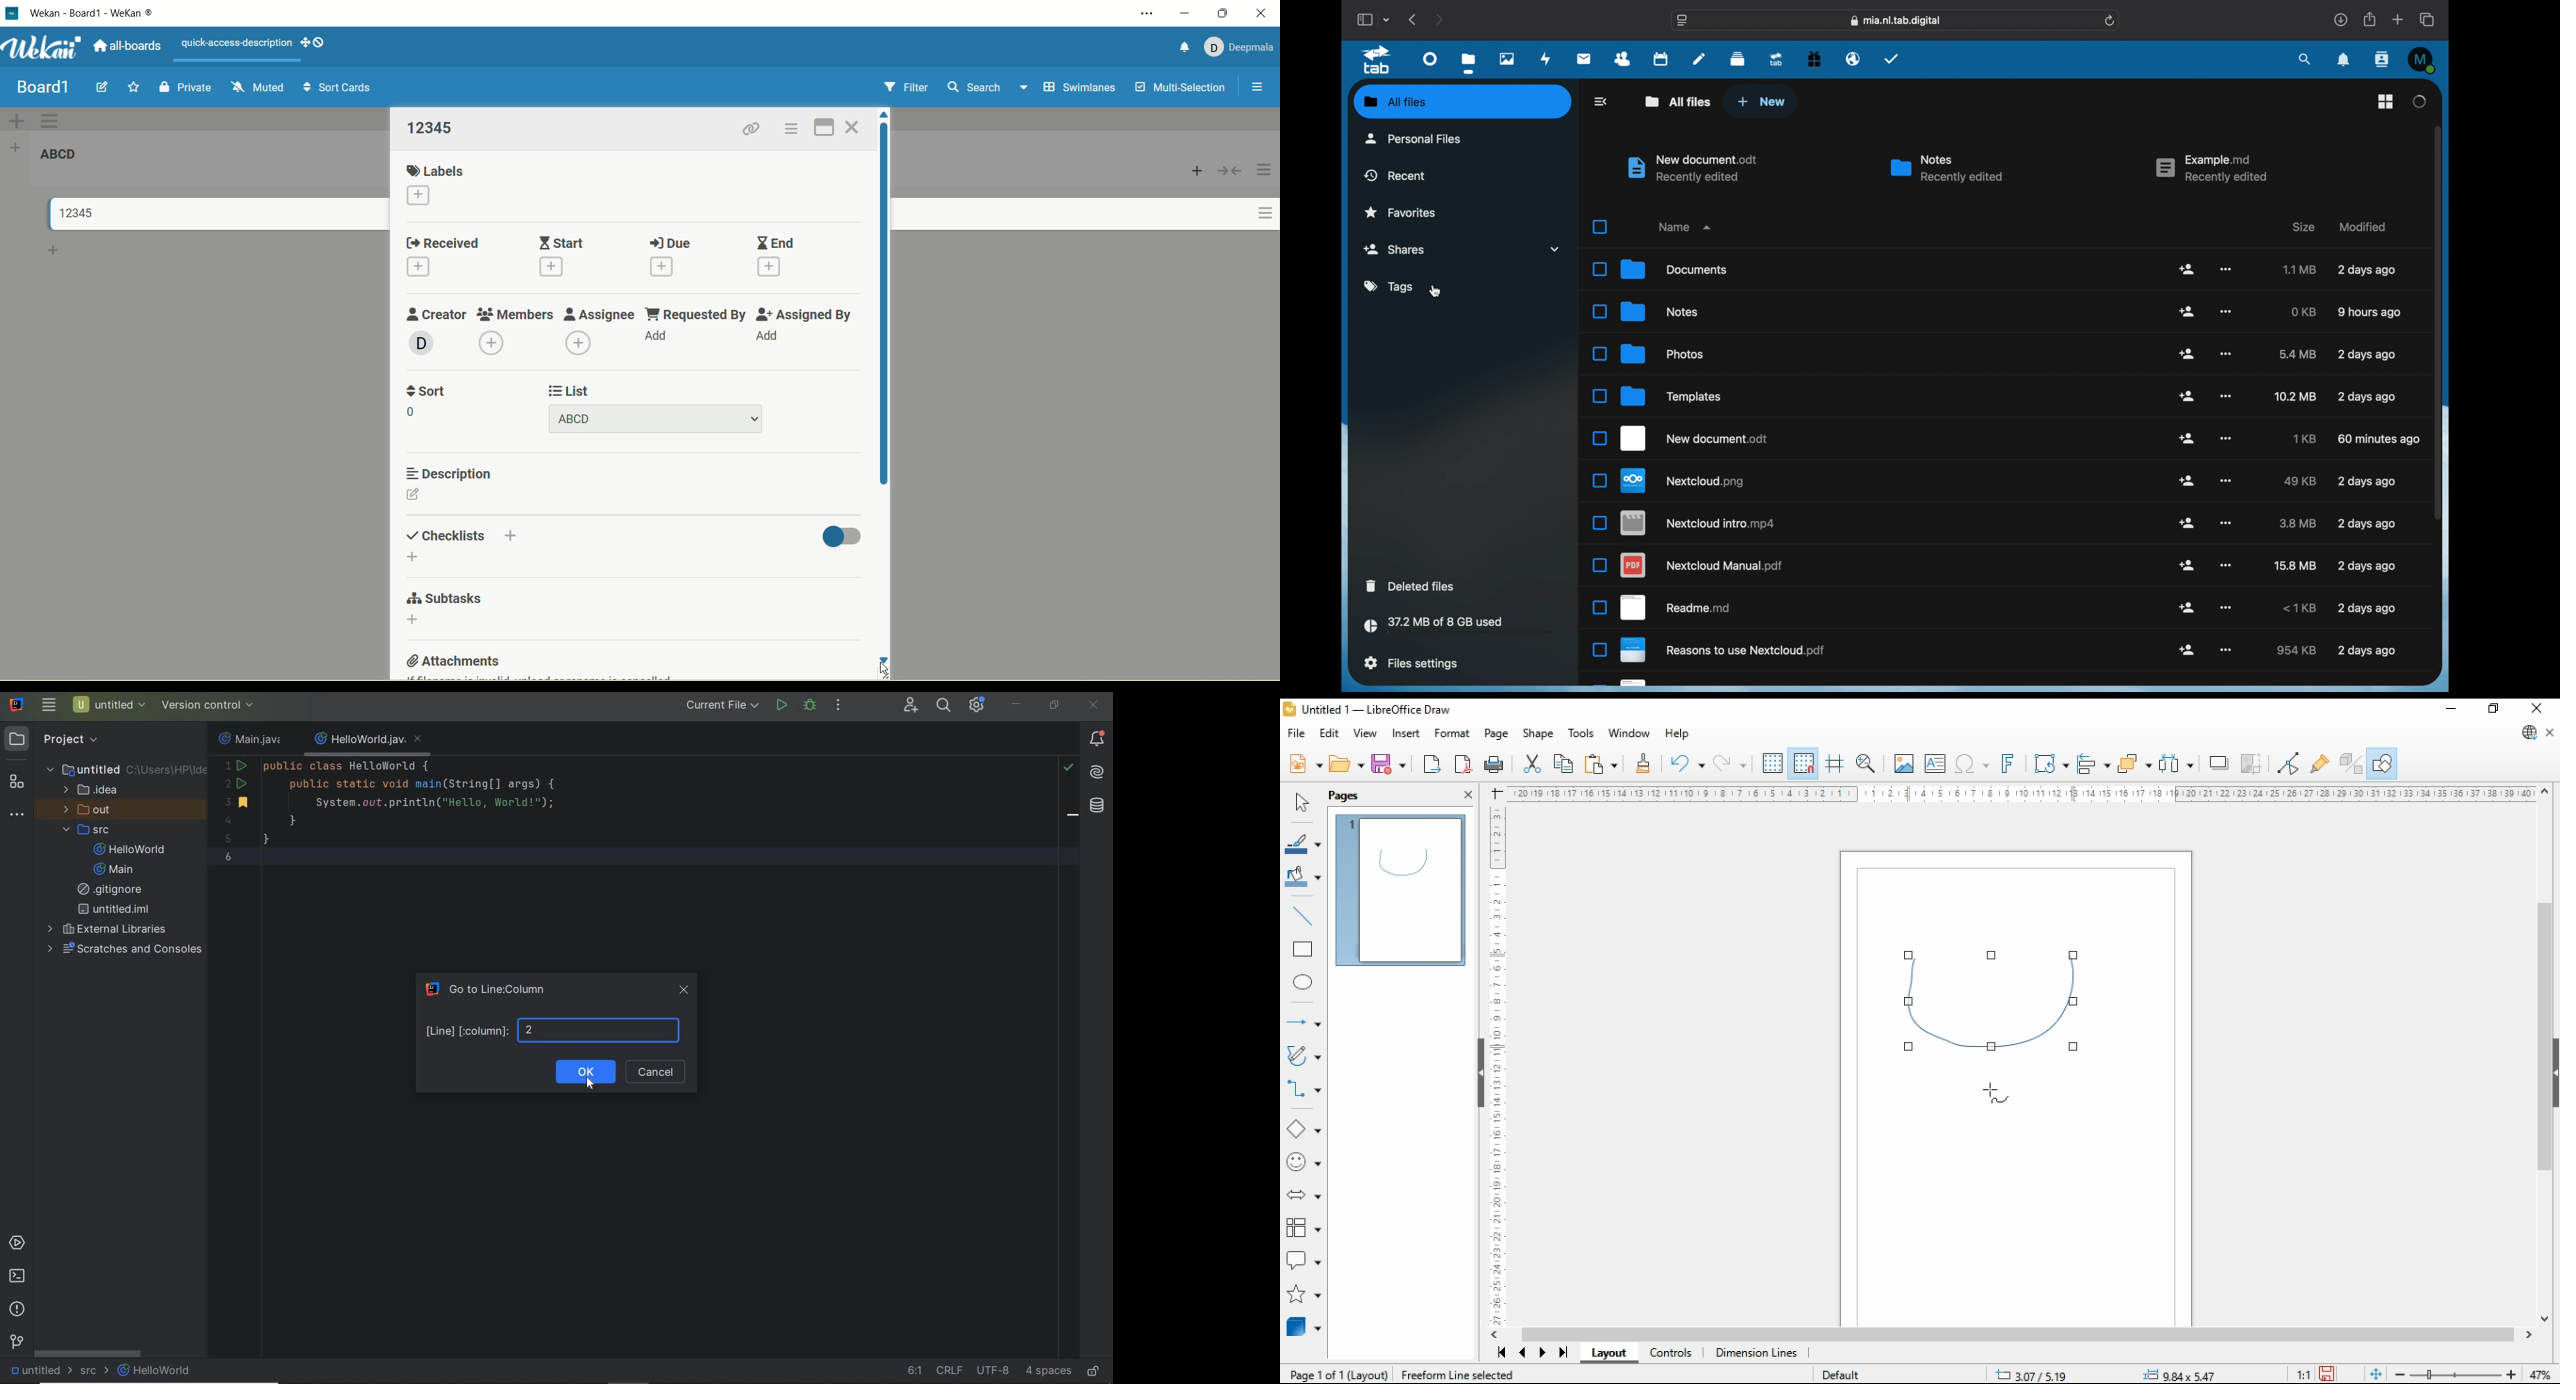 This screenshot has width=2576, height=1400. Describe the element at coordinates (17, 1277) in the screenshot. I see `terminal` at that location.